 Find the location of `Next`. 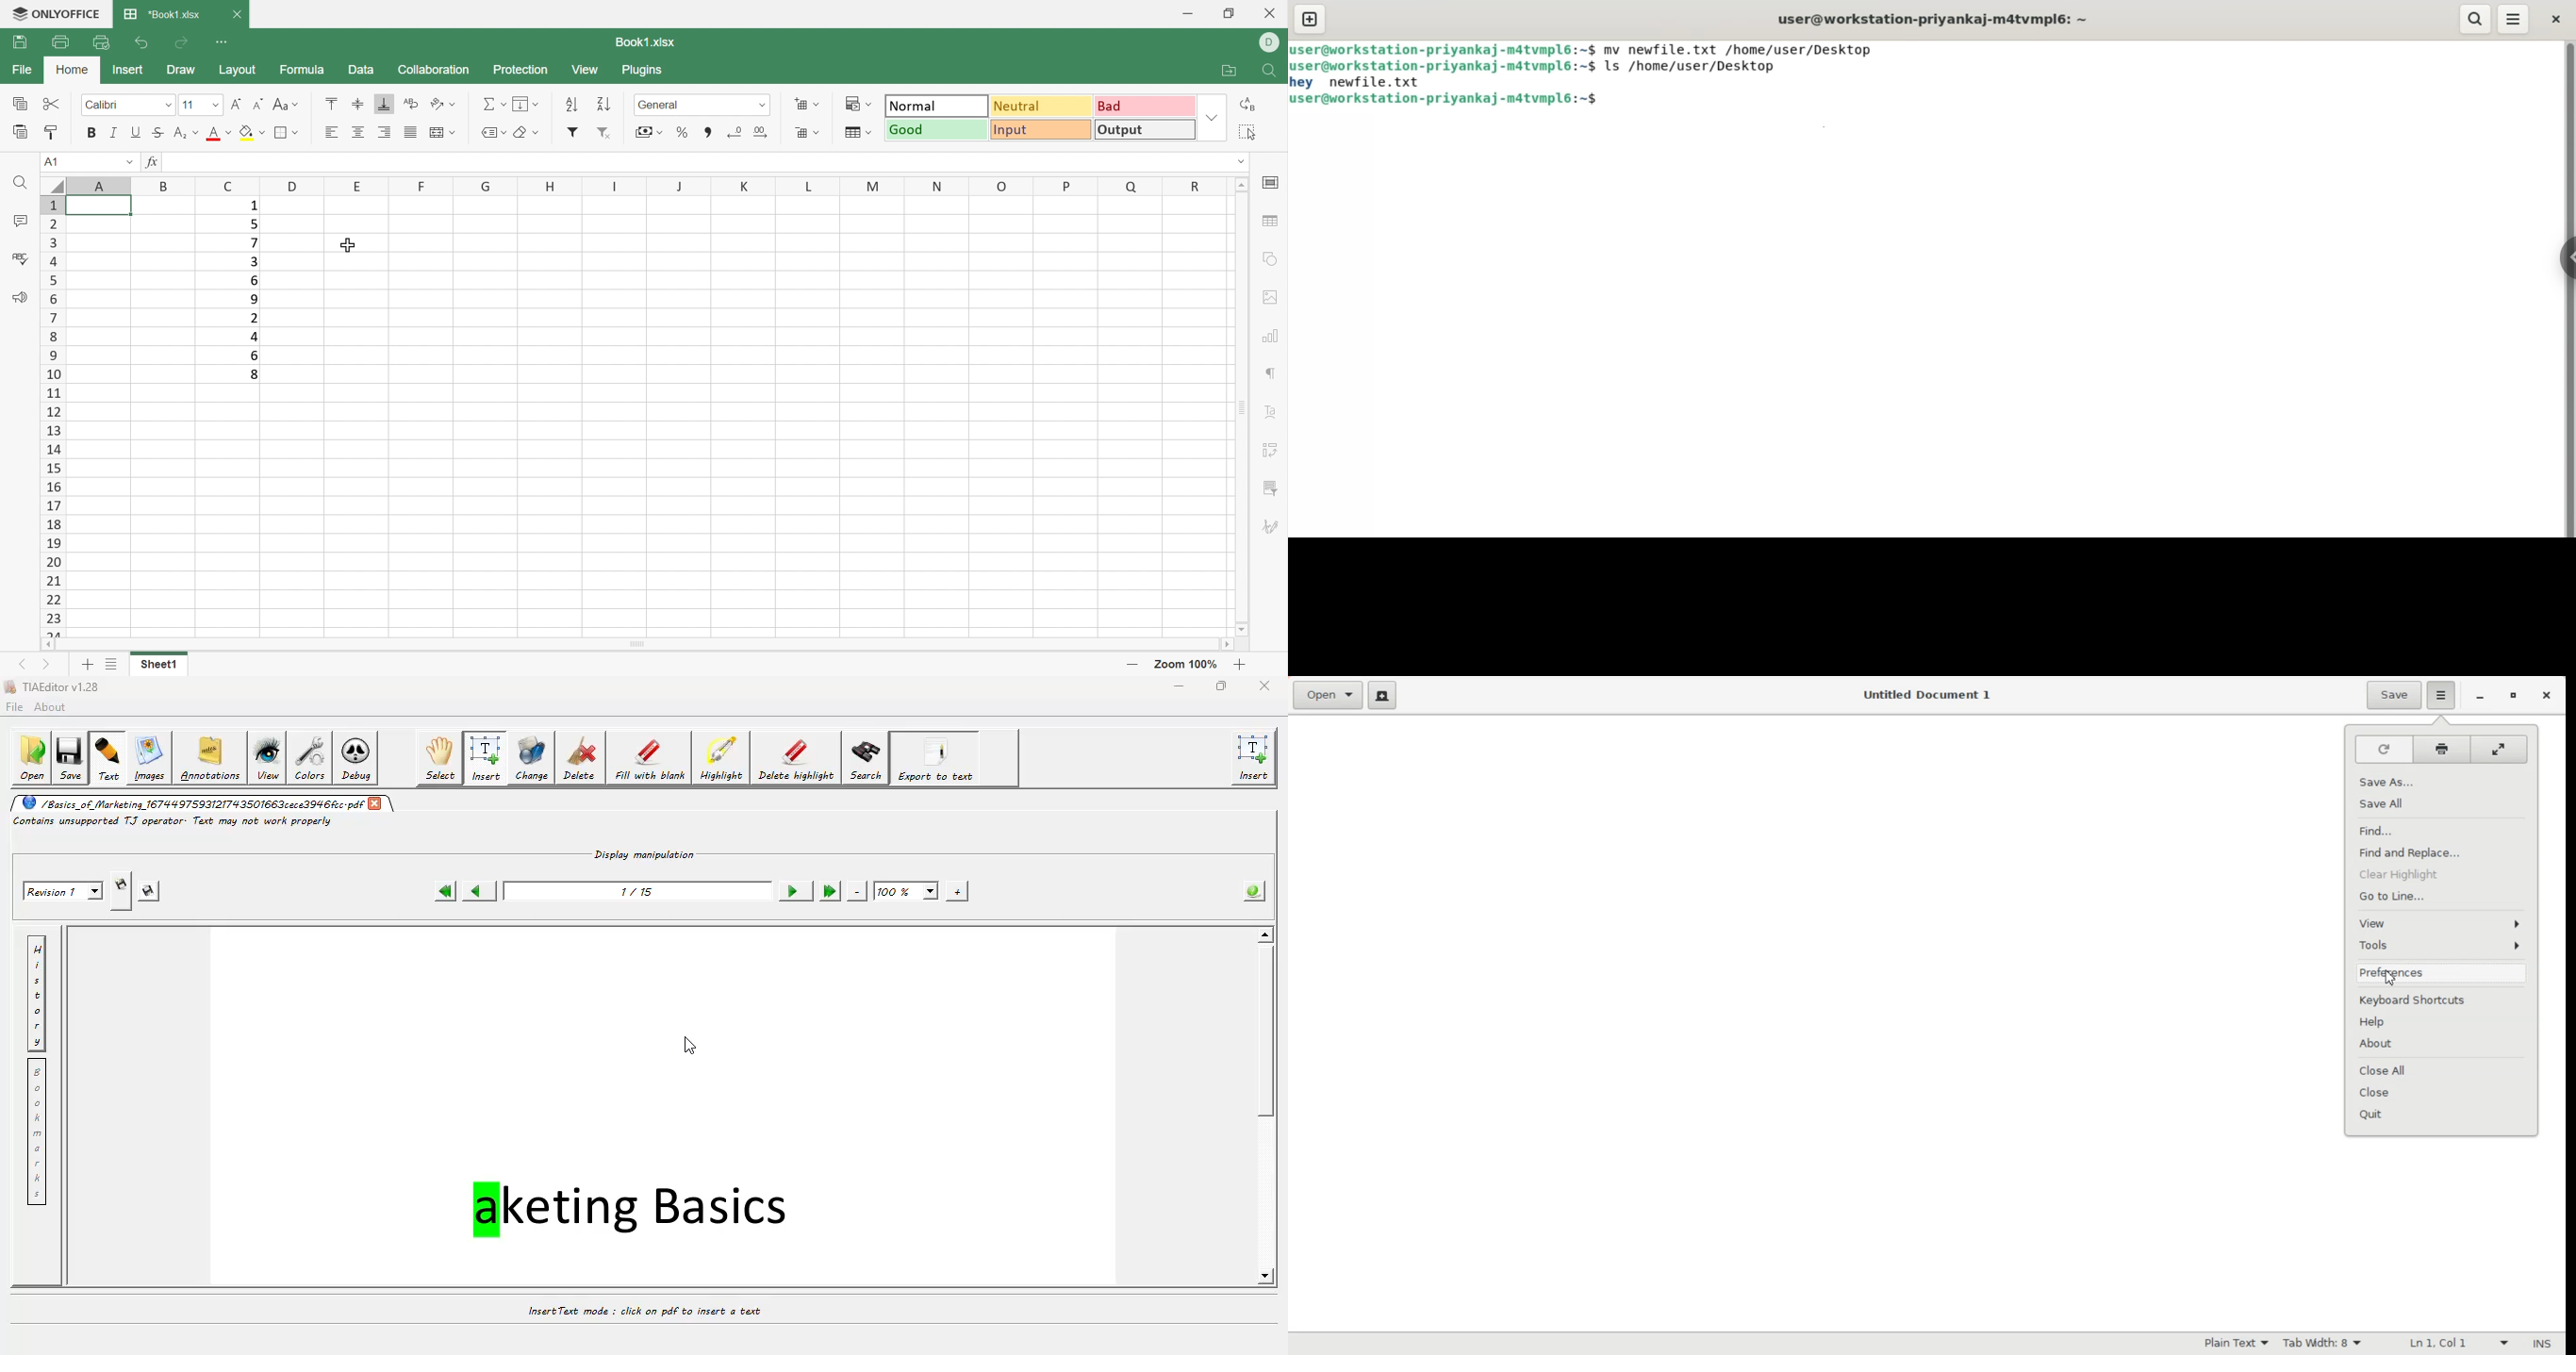

Next is located at coordinates (48, 666).